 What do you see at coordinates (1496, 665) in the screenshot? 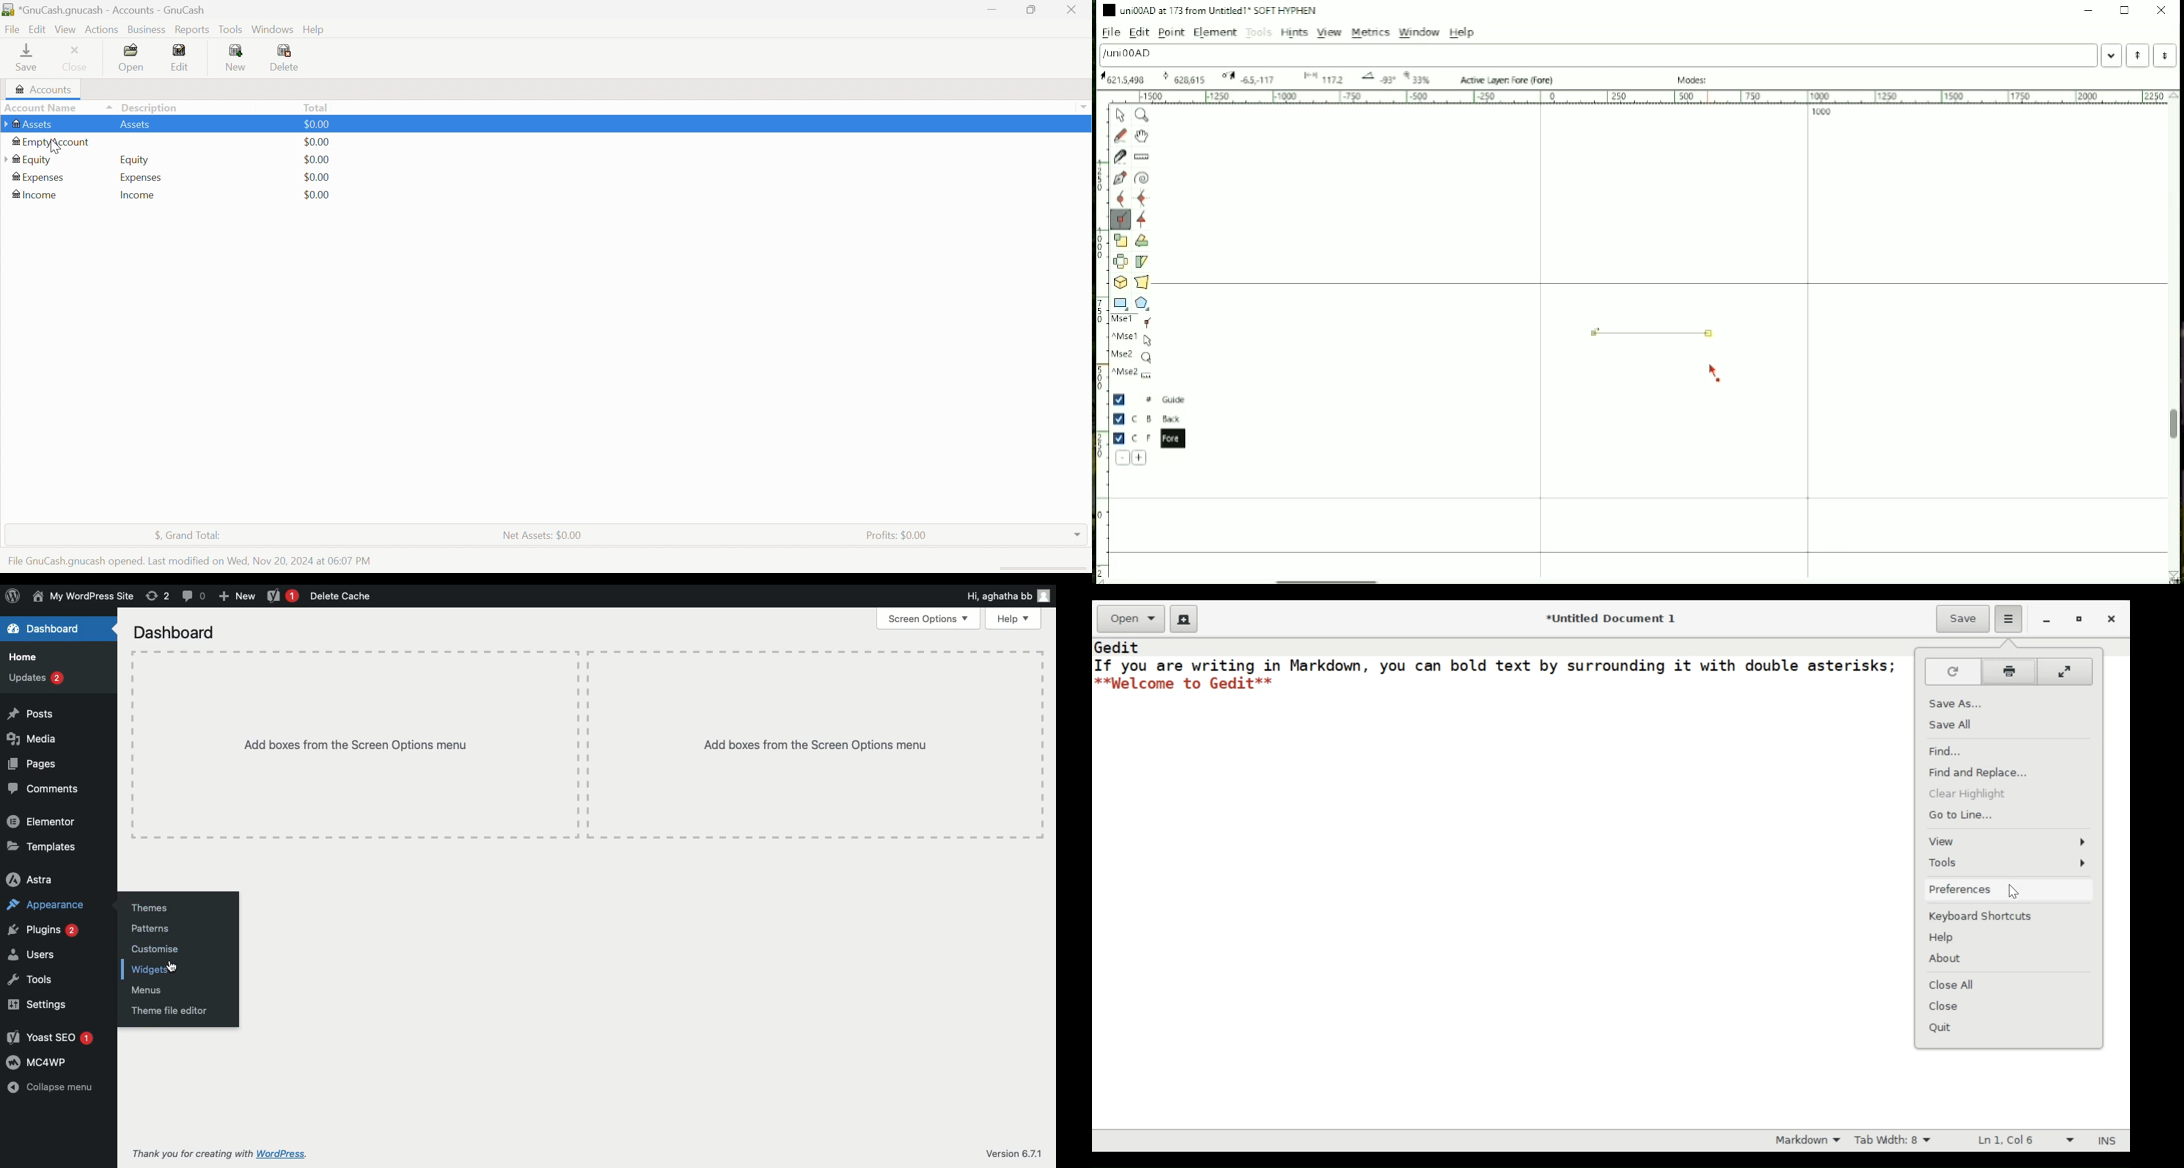
I see `If you are writing in Markdown, you can bold text by surrounding it with double asterisks;` at bounding box center [1496, 665].